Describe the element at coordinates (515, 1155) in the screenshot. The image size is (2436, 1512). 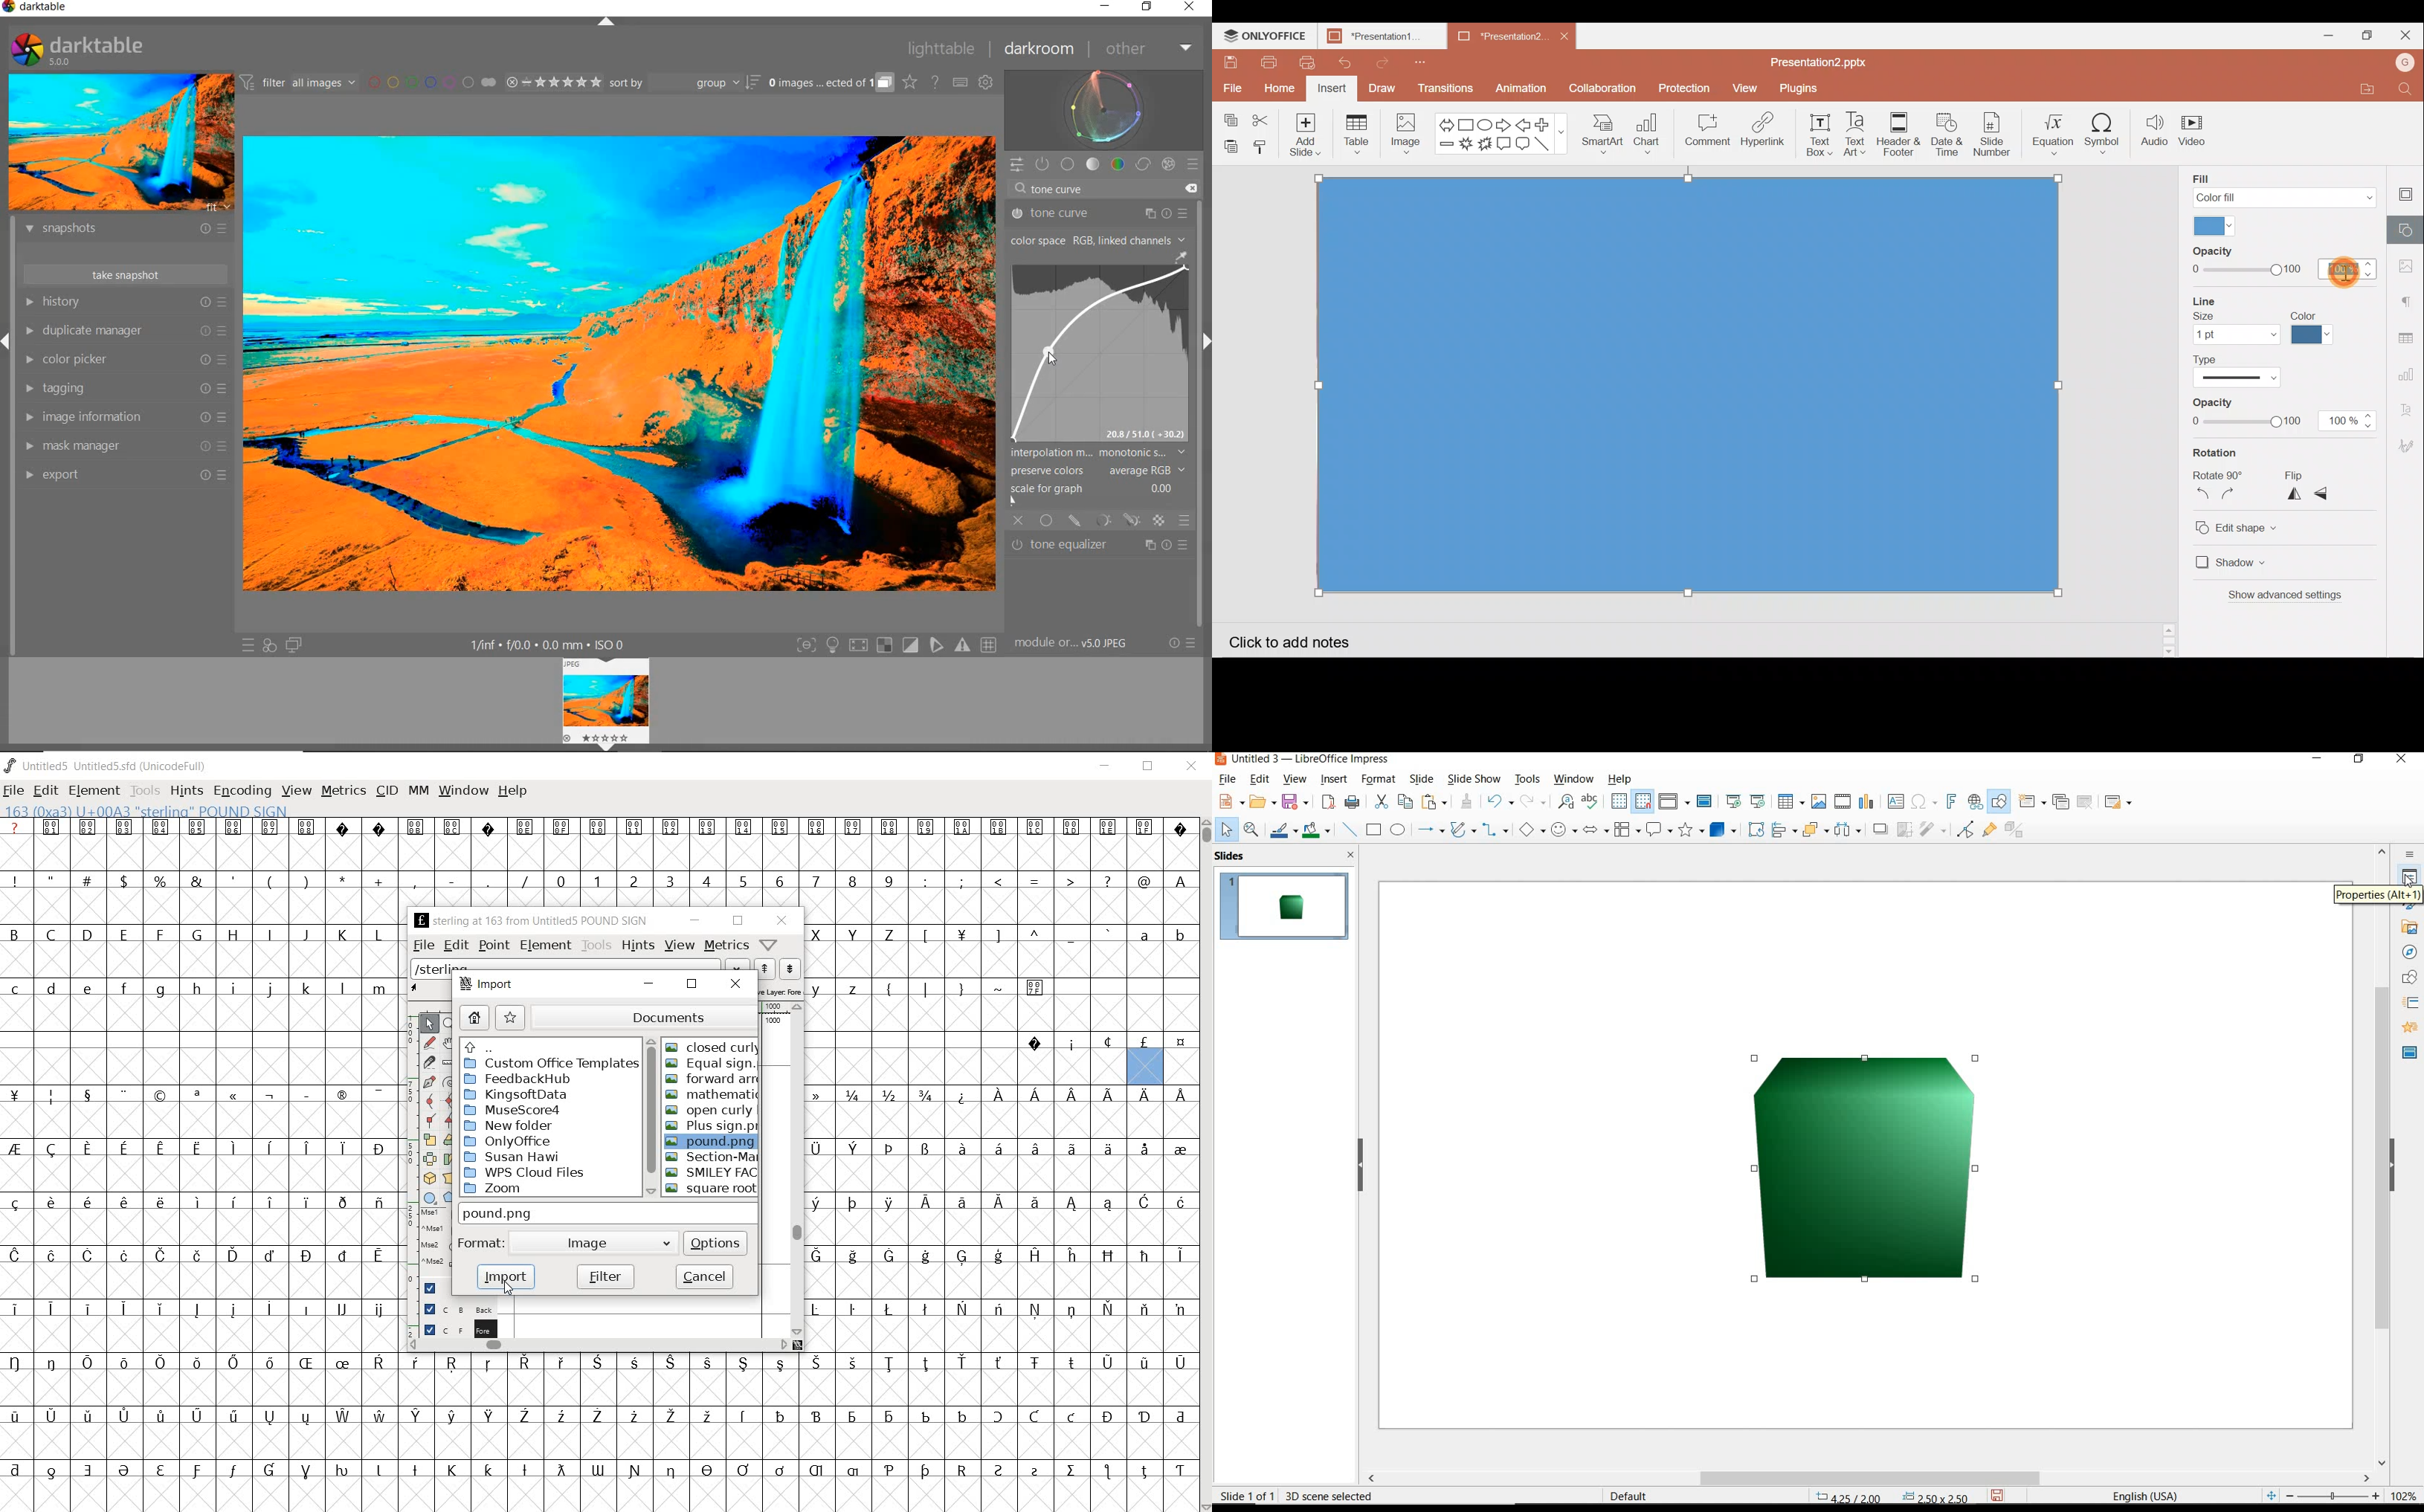
I see `Susan Hawi` at that location.